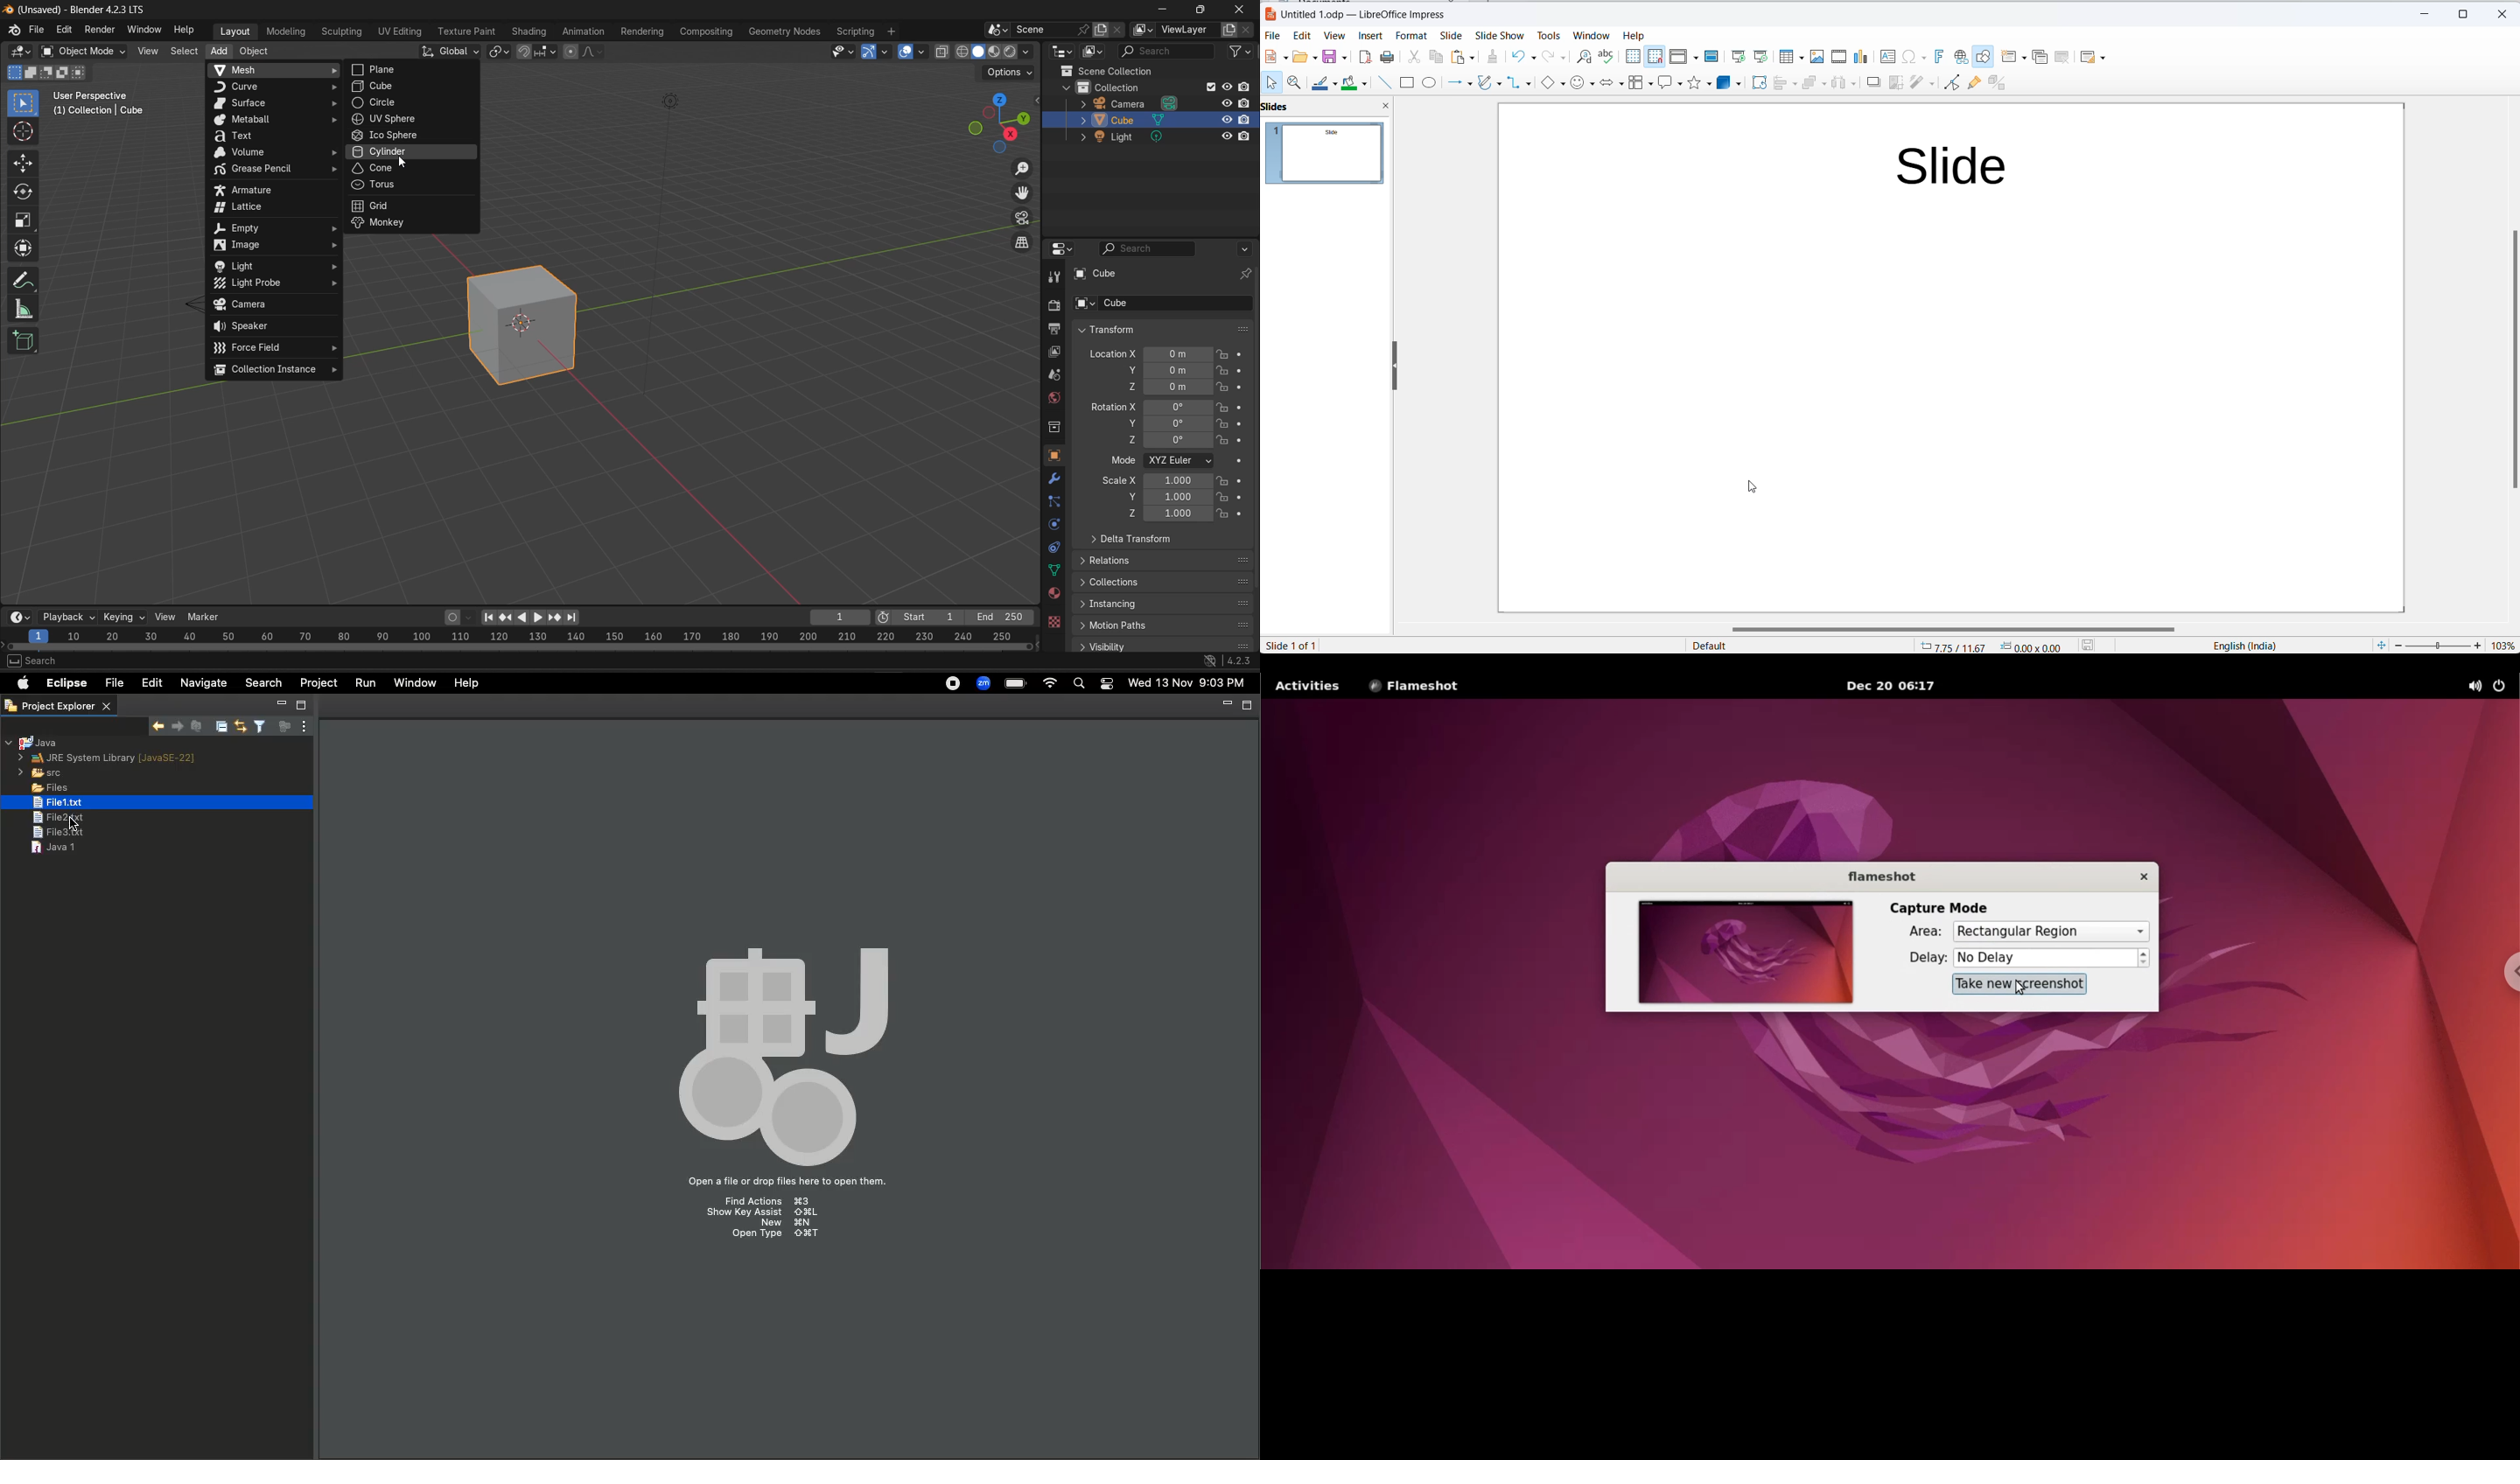 The image size is (2520, 1484). What do you see at coordinates (274, 326) in the screenshot?
I see `speaker` at bounding box center [274, 326].